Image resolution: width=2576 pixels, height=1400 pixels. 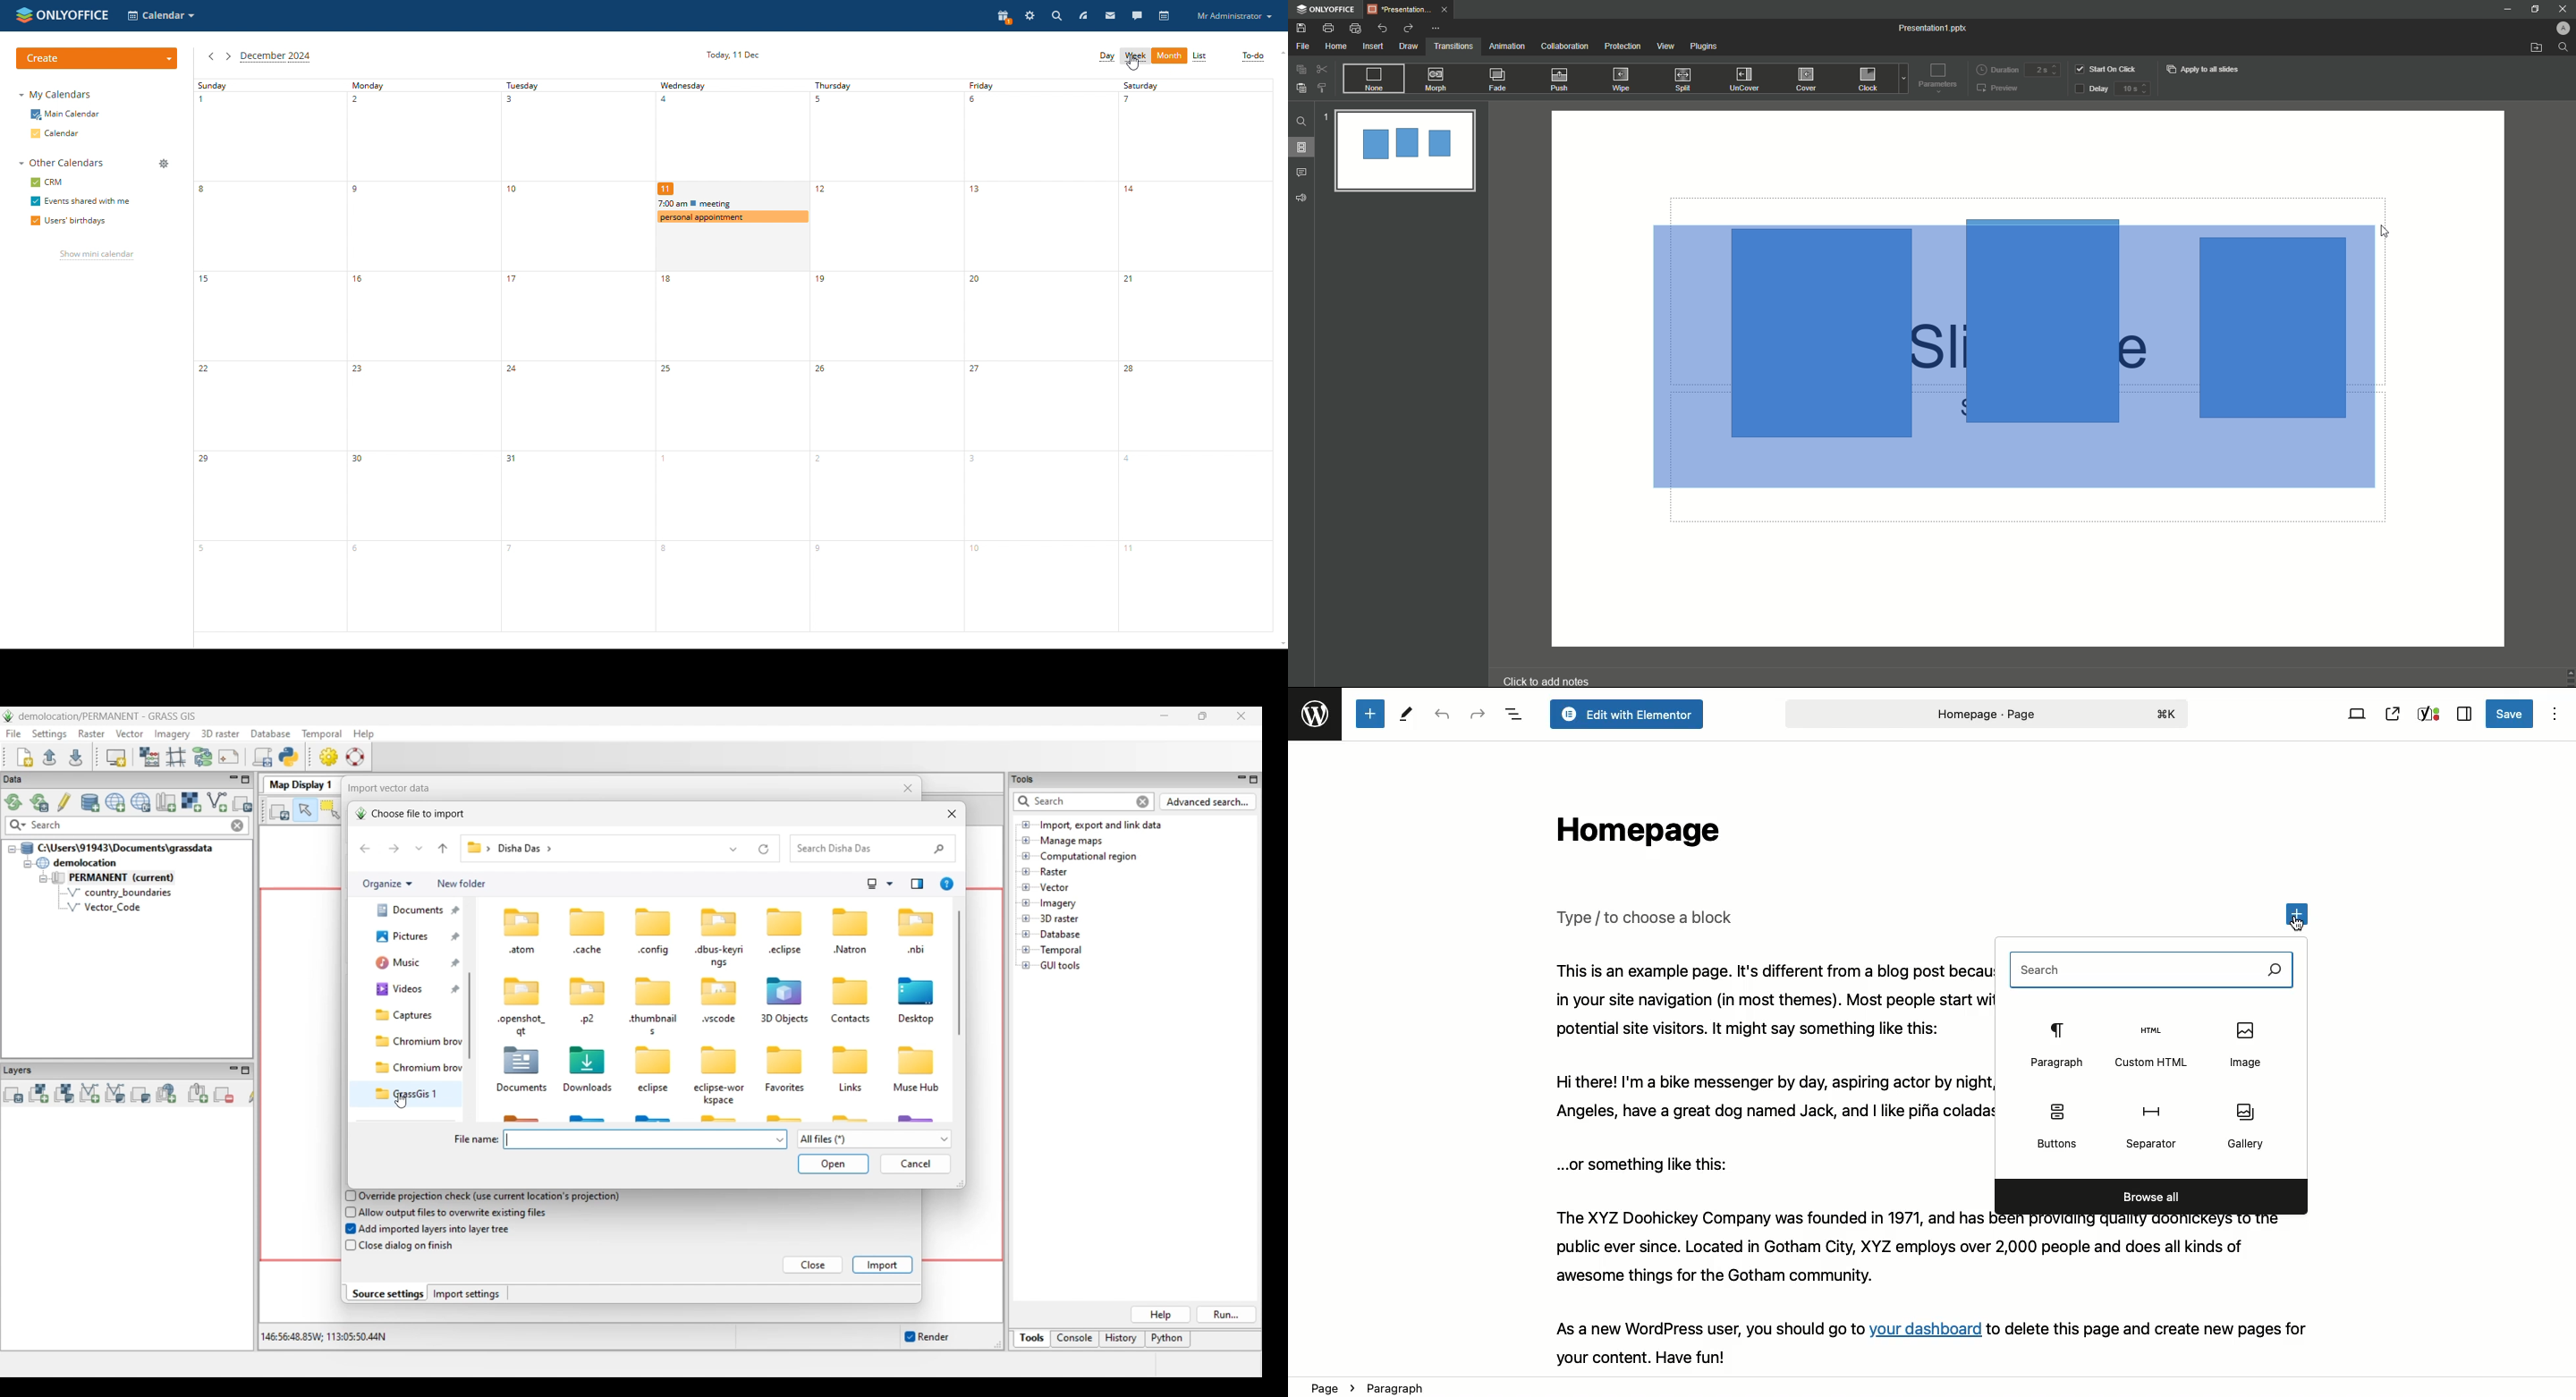 What do you see at coordinates (1411, 9) in the screenshot?
I see `Tab 1` at bounding box center [1411, 9].